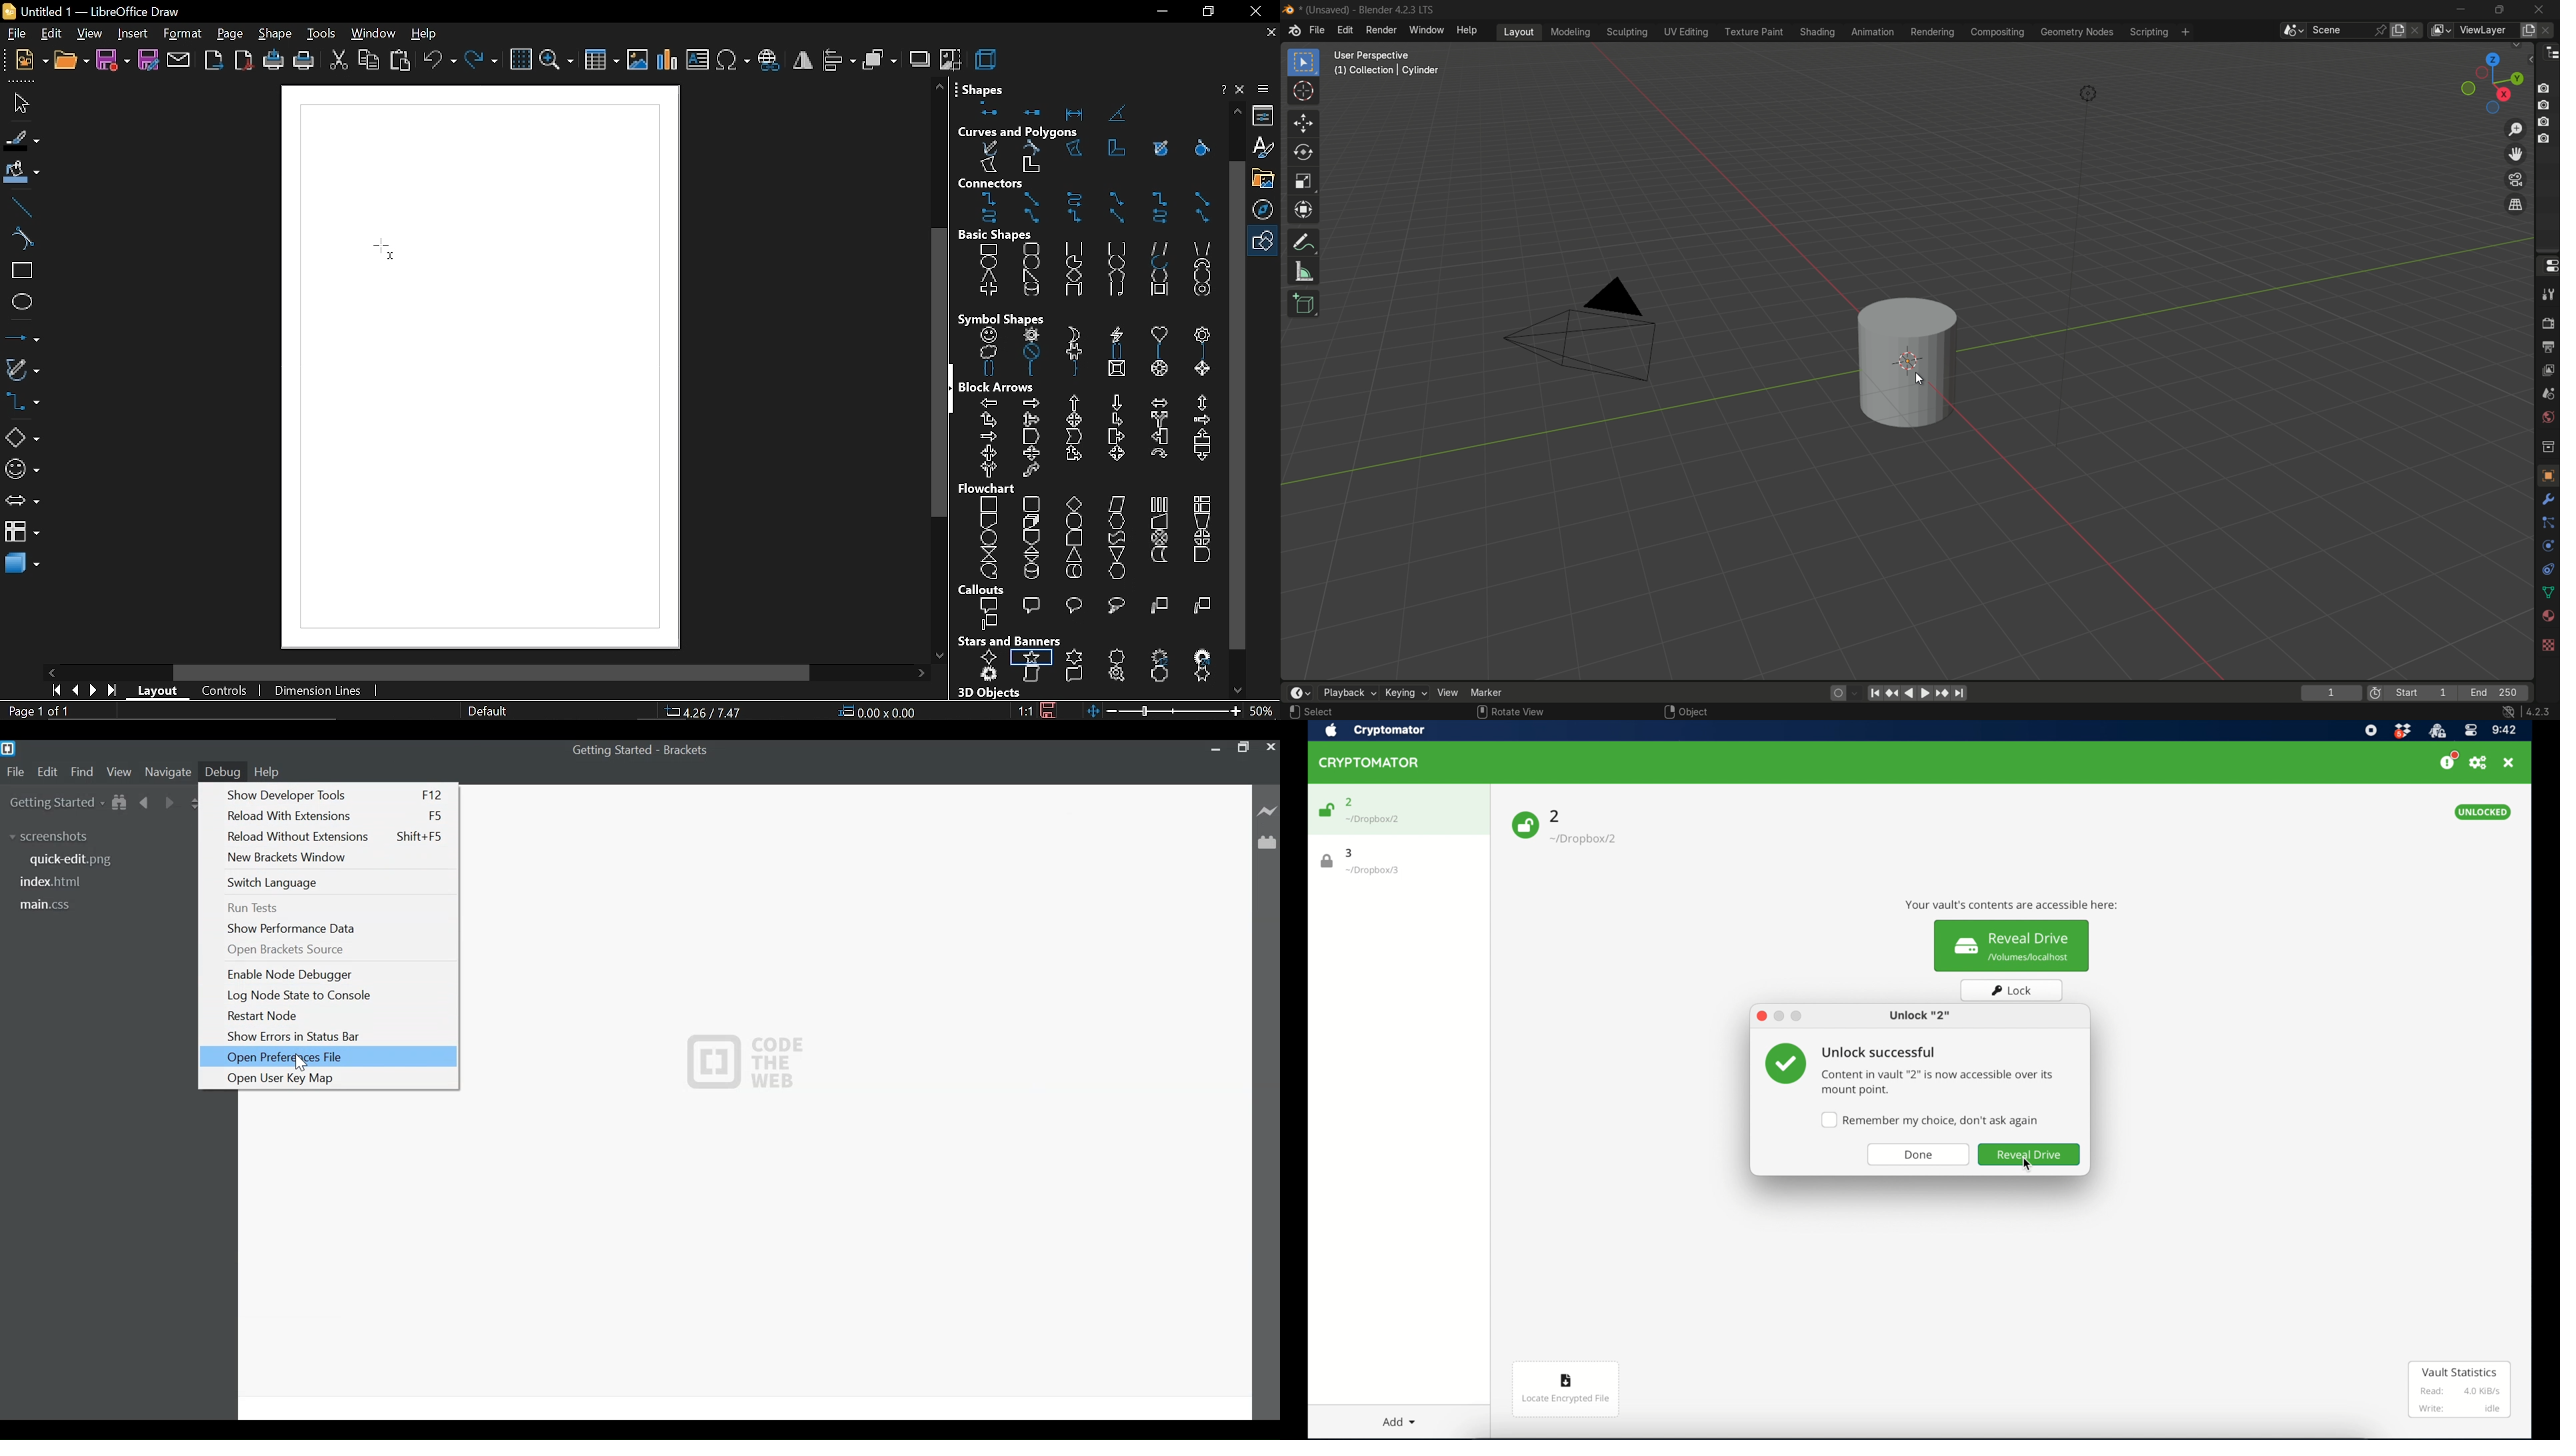  Describe the element at coordinates (242, 61) in the screenshot. I see `export as` at that location.